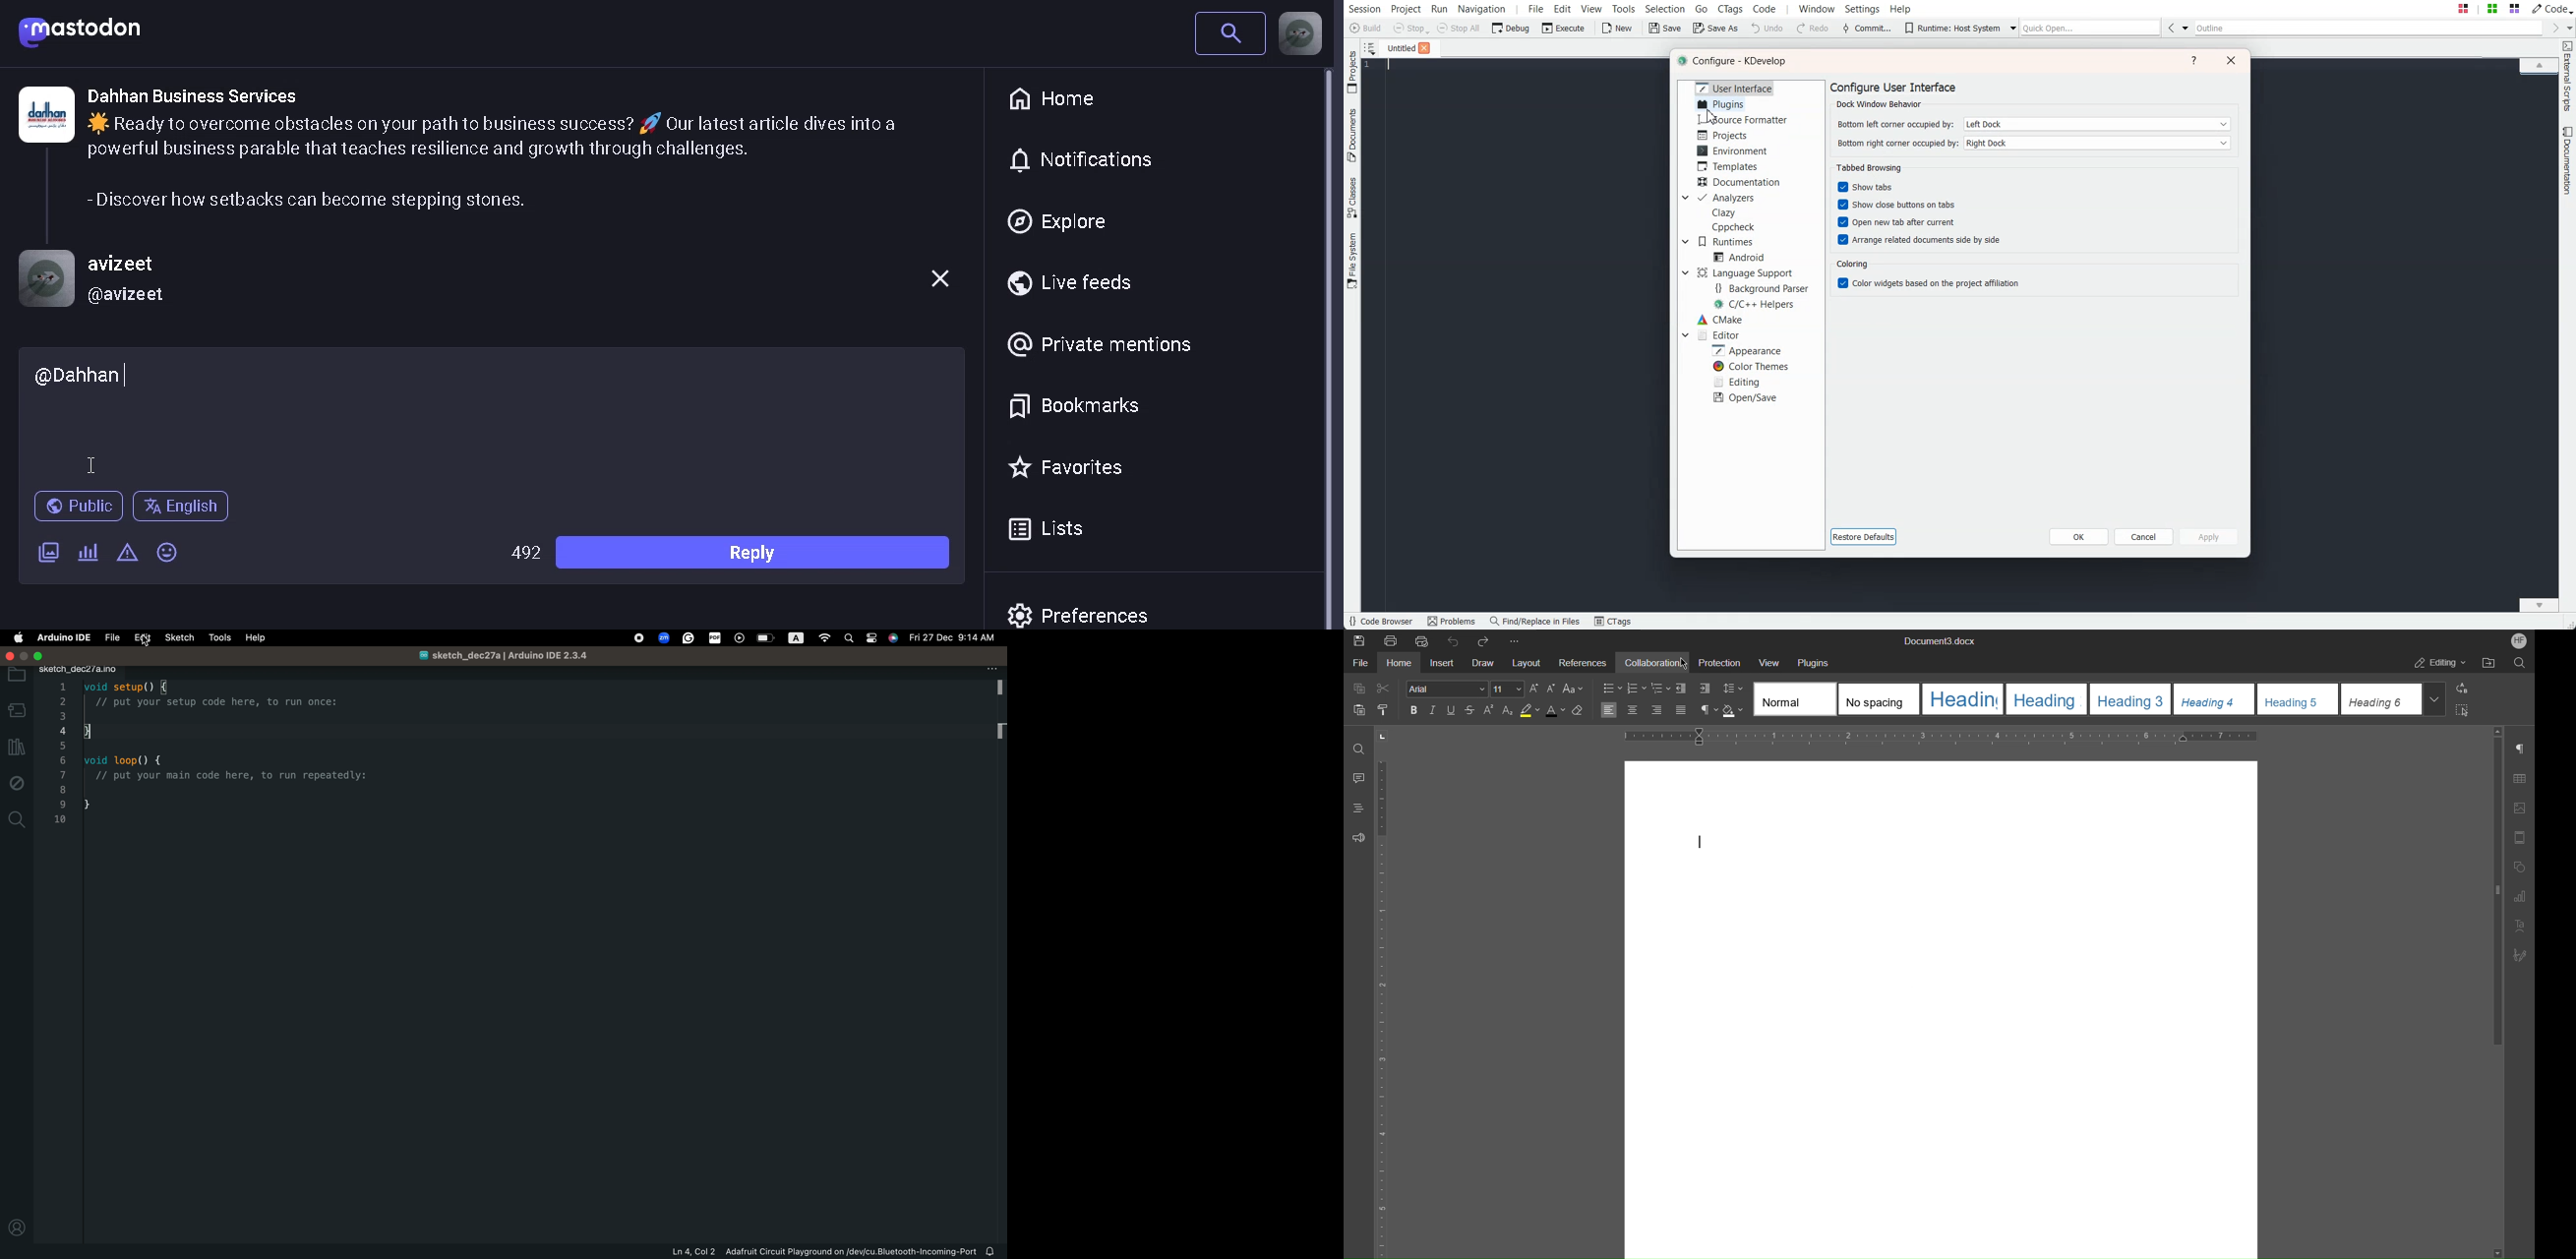  What do you see at coordinates (1585, 662) in the screenshot?
I see `References` at bounding box center [1585, 662].